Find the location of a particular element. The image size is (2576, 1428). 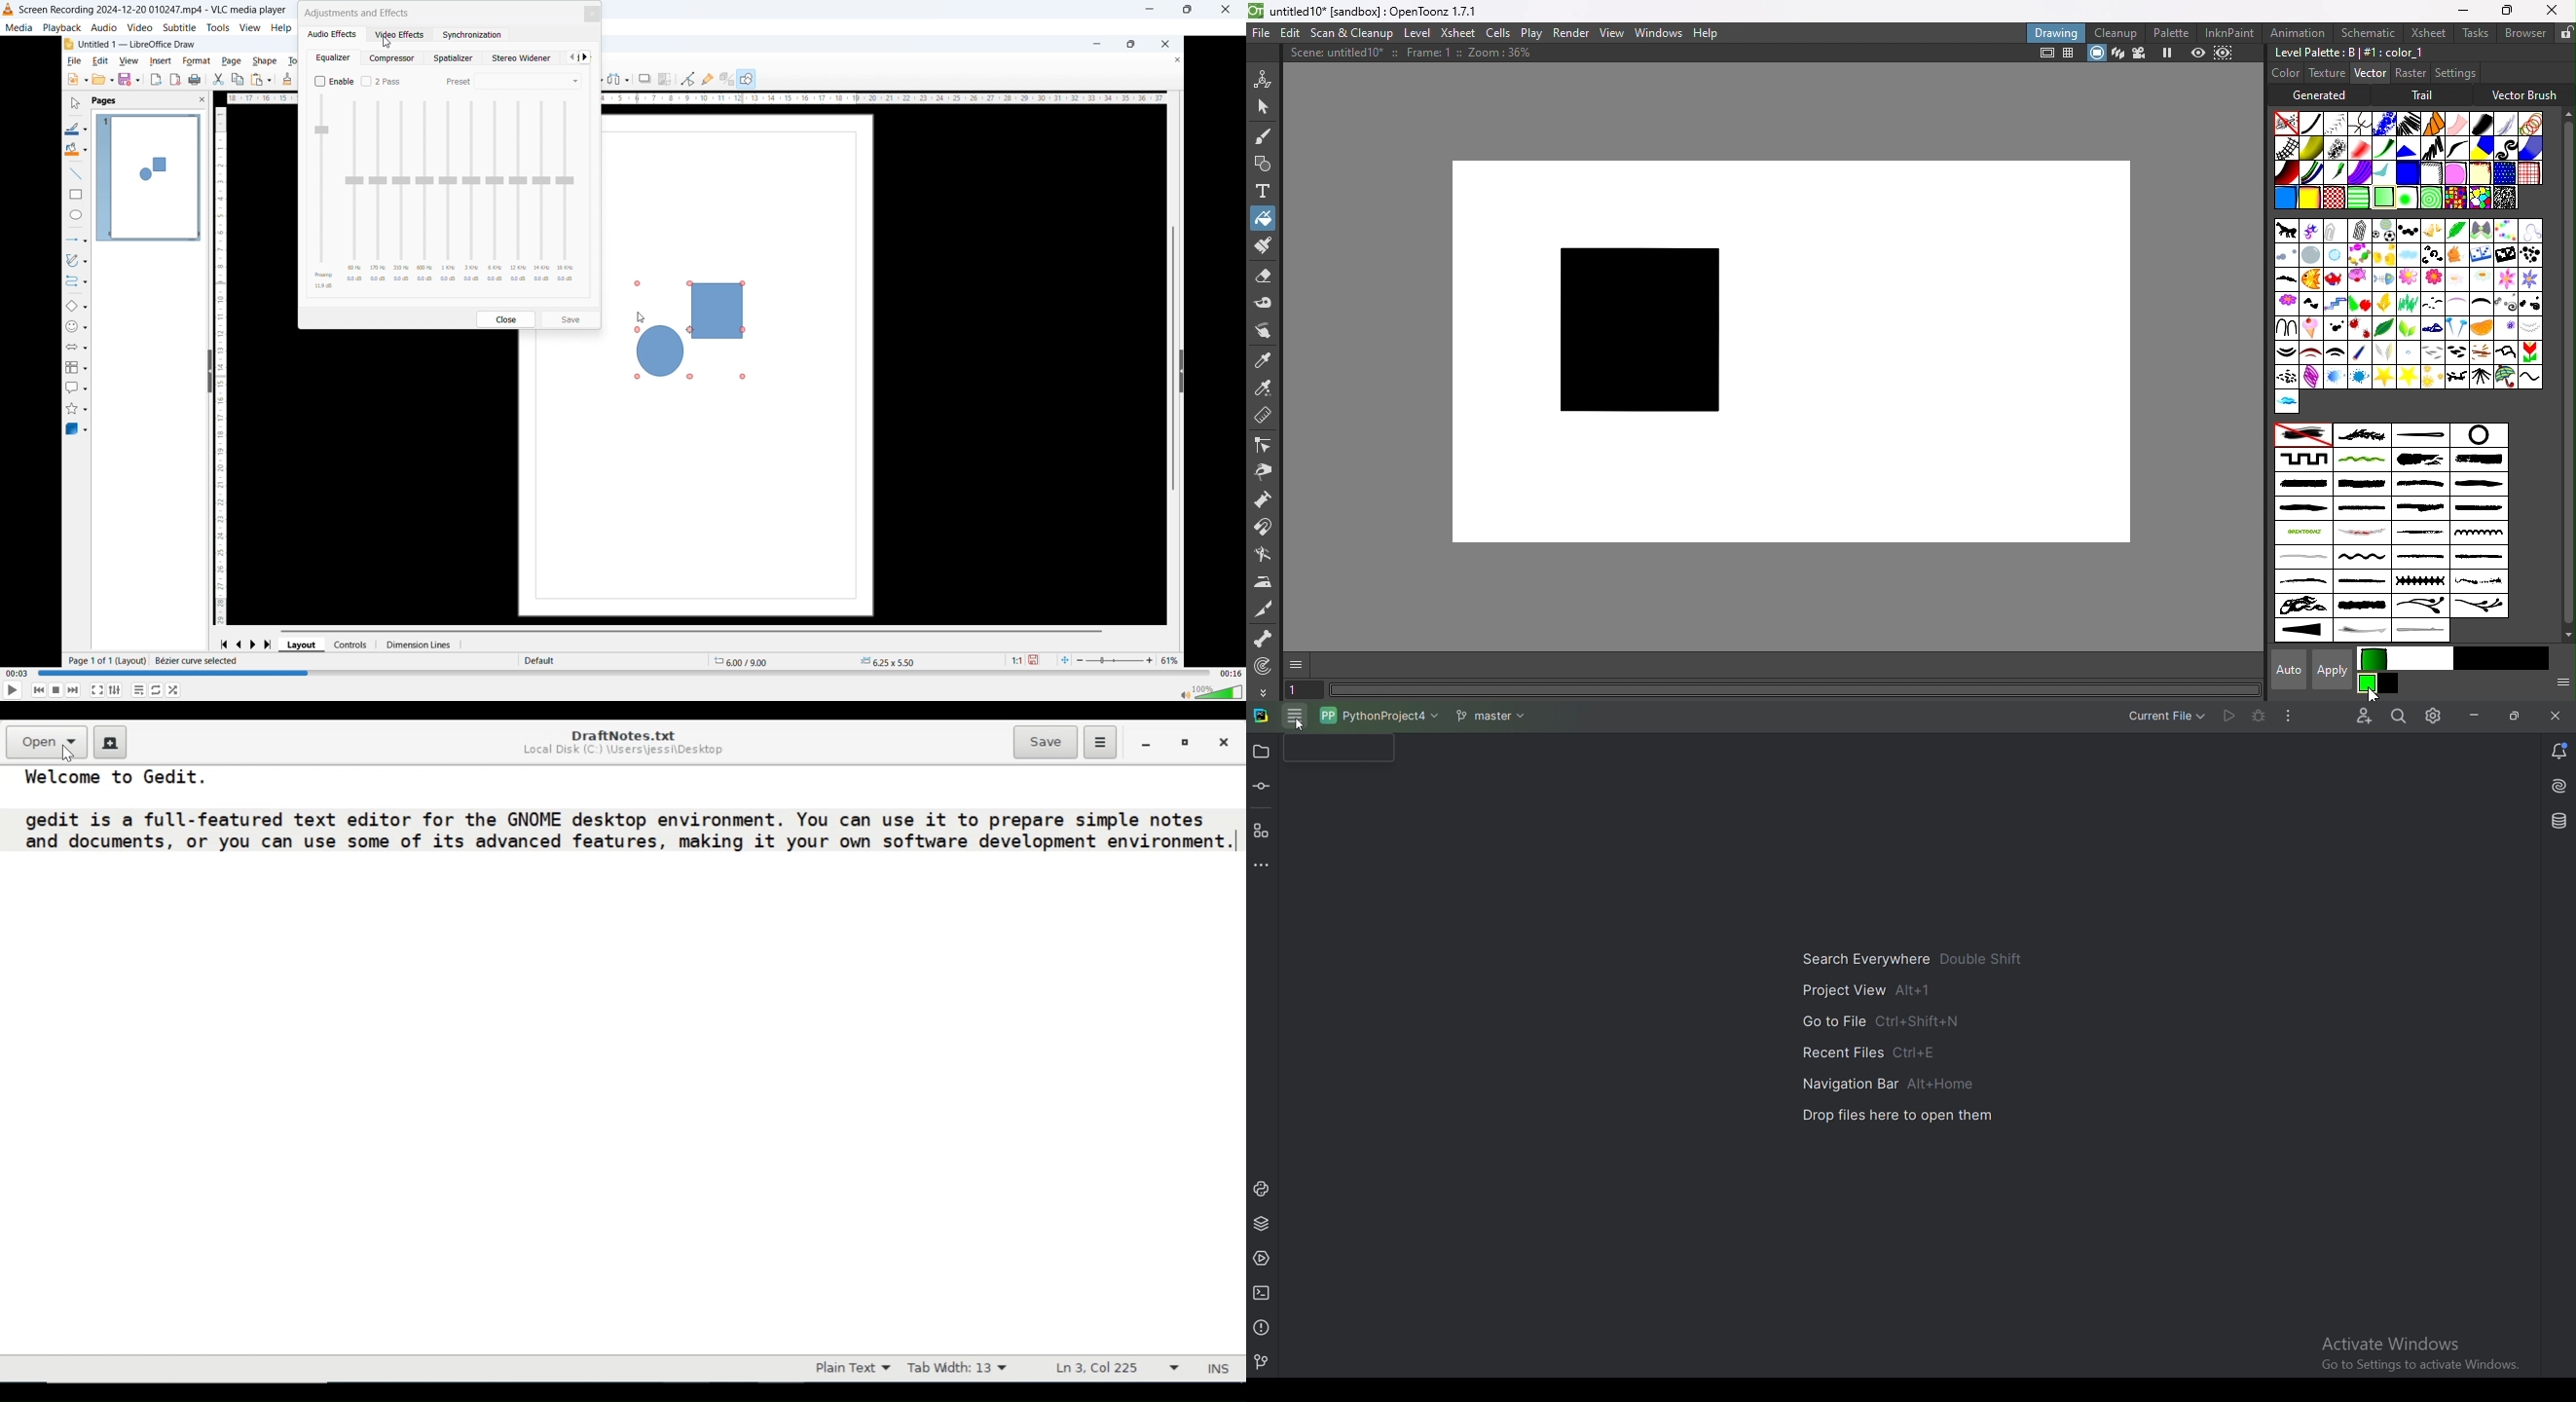

Arc is located at coordinates (2311, 231).